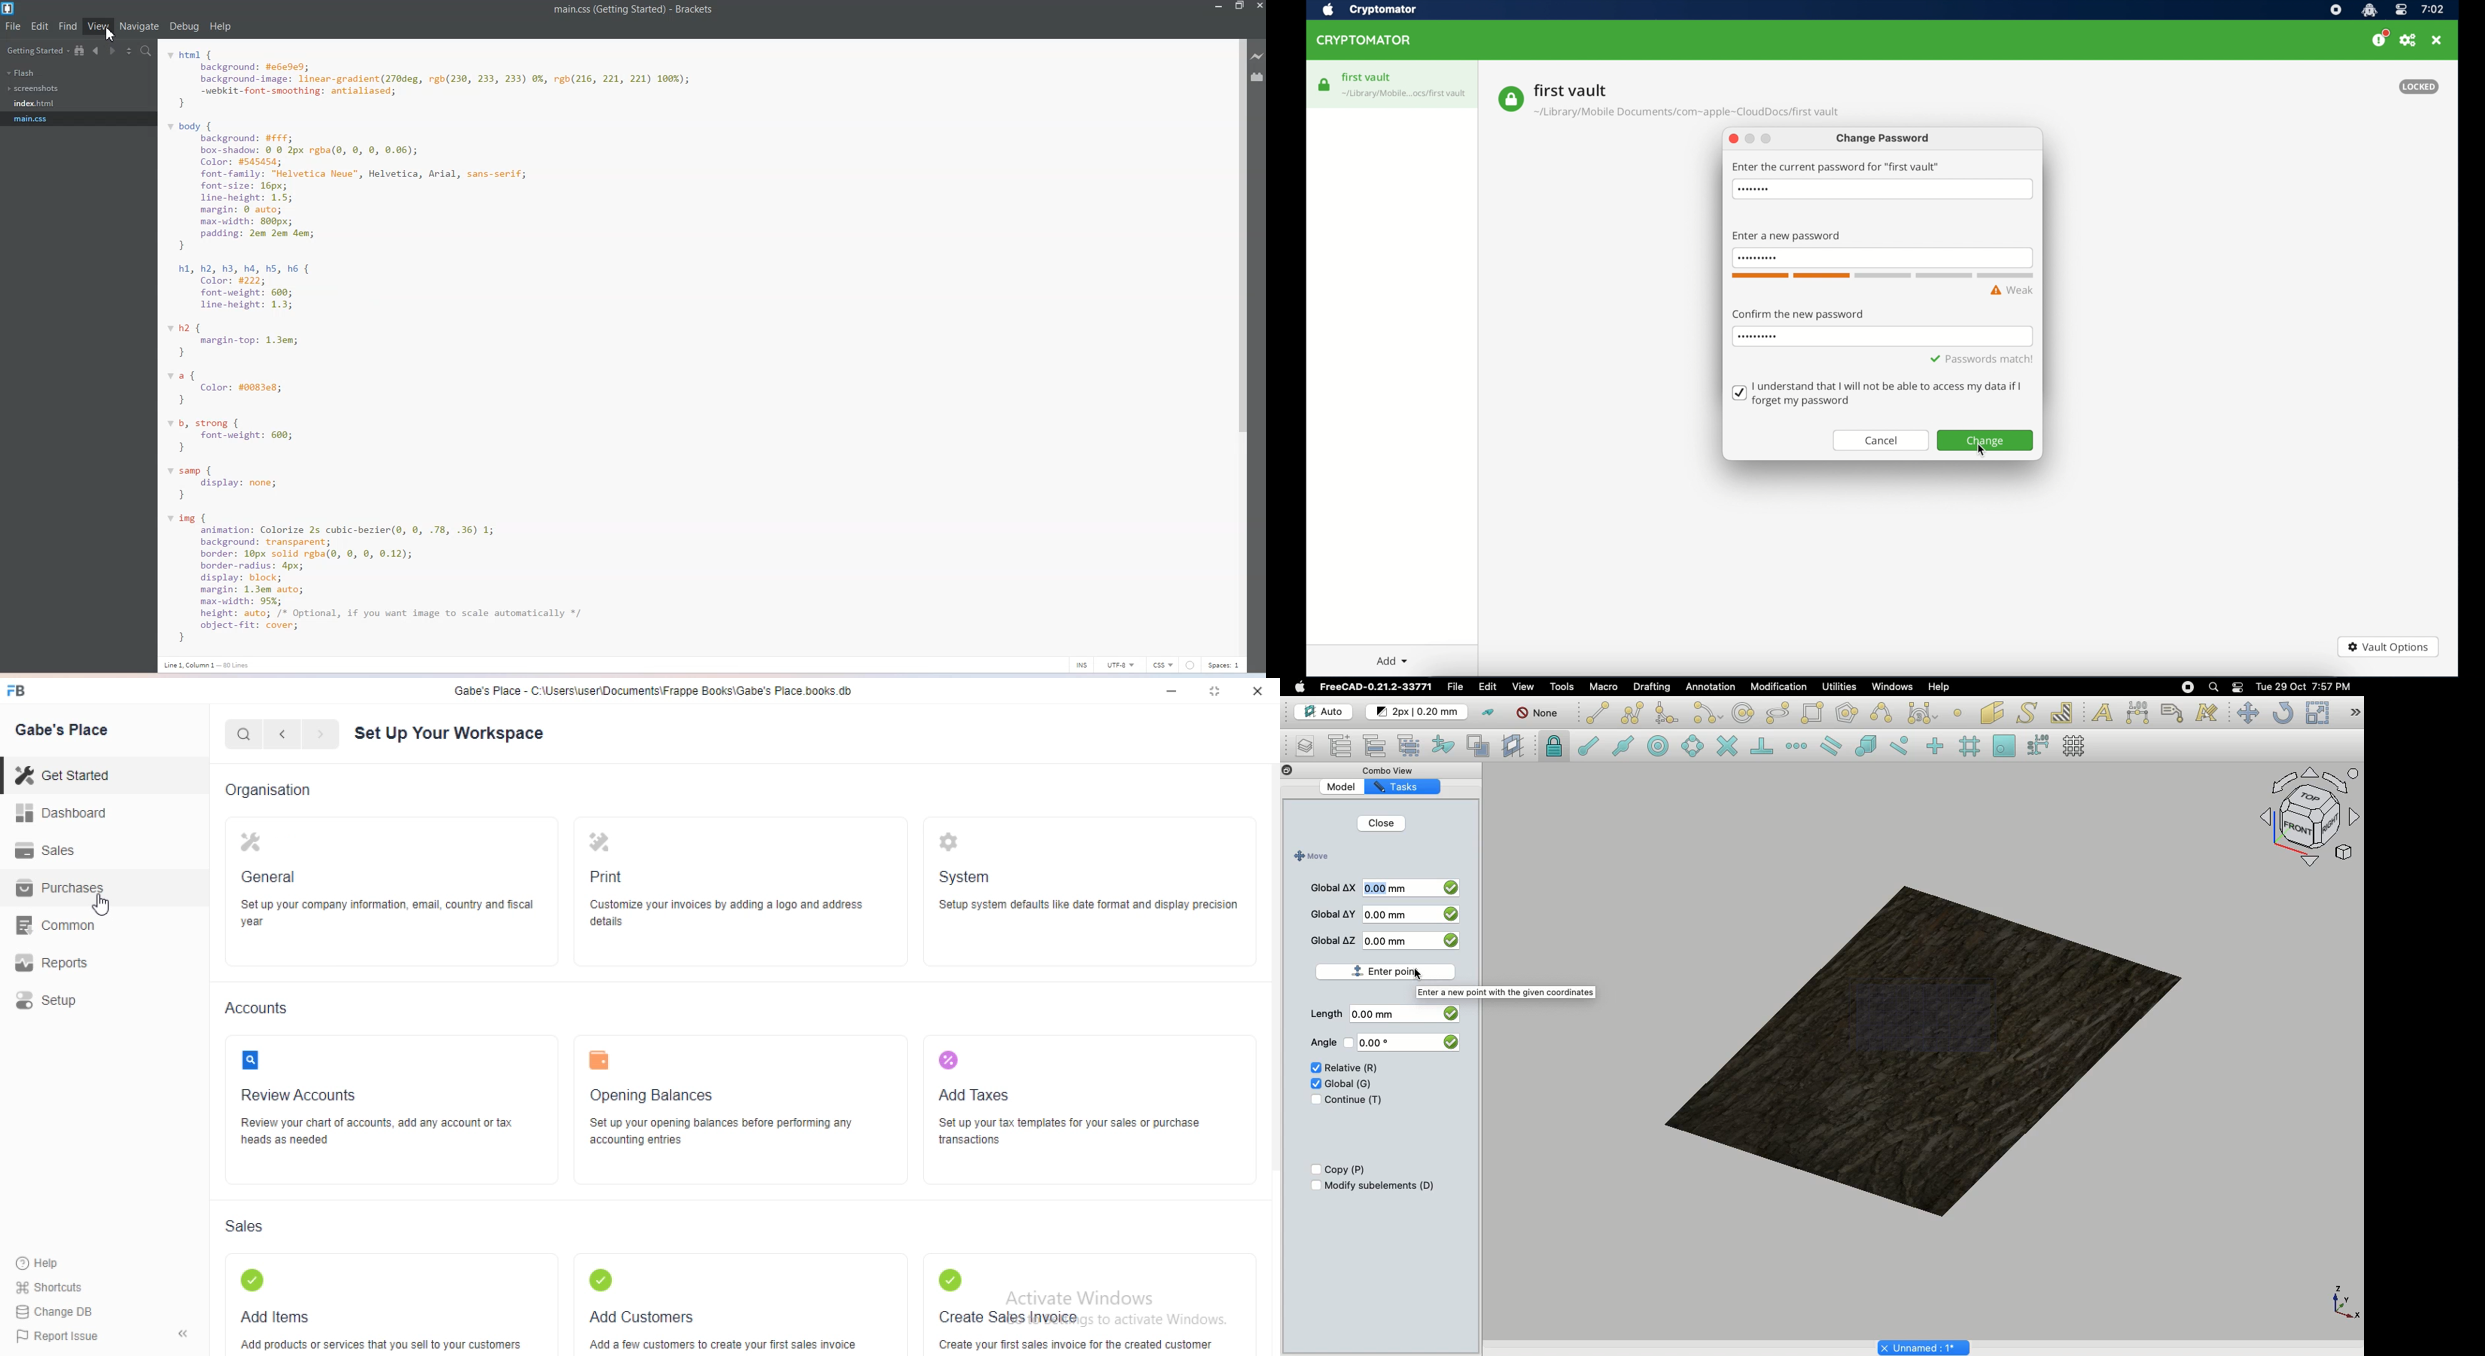 The width and height of the screenshot is (2492, 1372). Describe the element at coordinates (452, 732) in the screenshot. I see `Set Up Your Workspace` at that location.